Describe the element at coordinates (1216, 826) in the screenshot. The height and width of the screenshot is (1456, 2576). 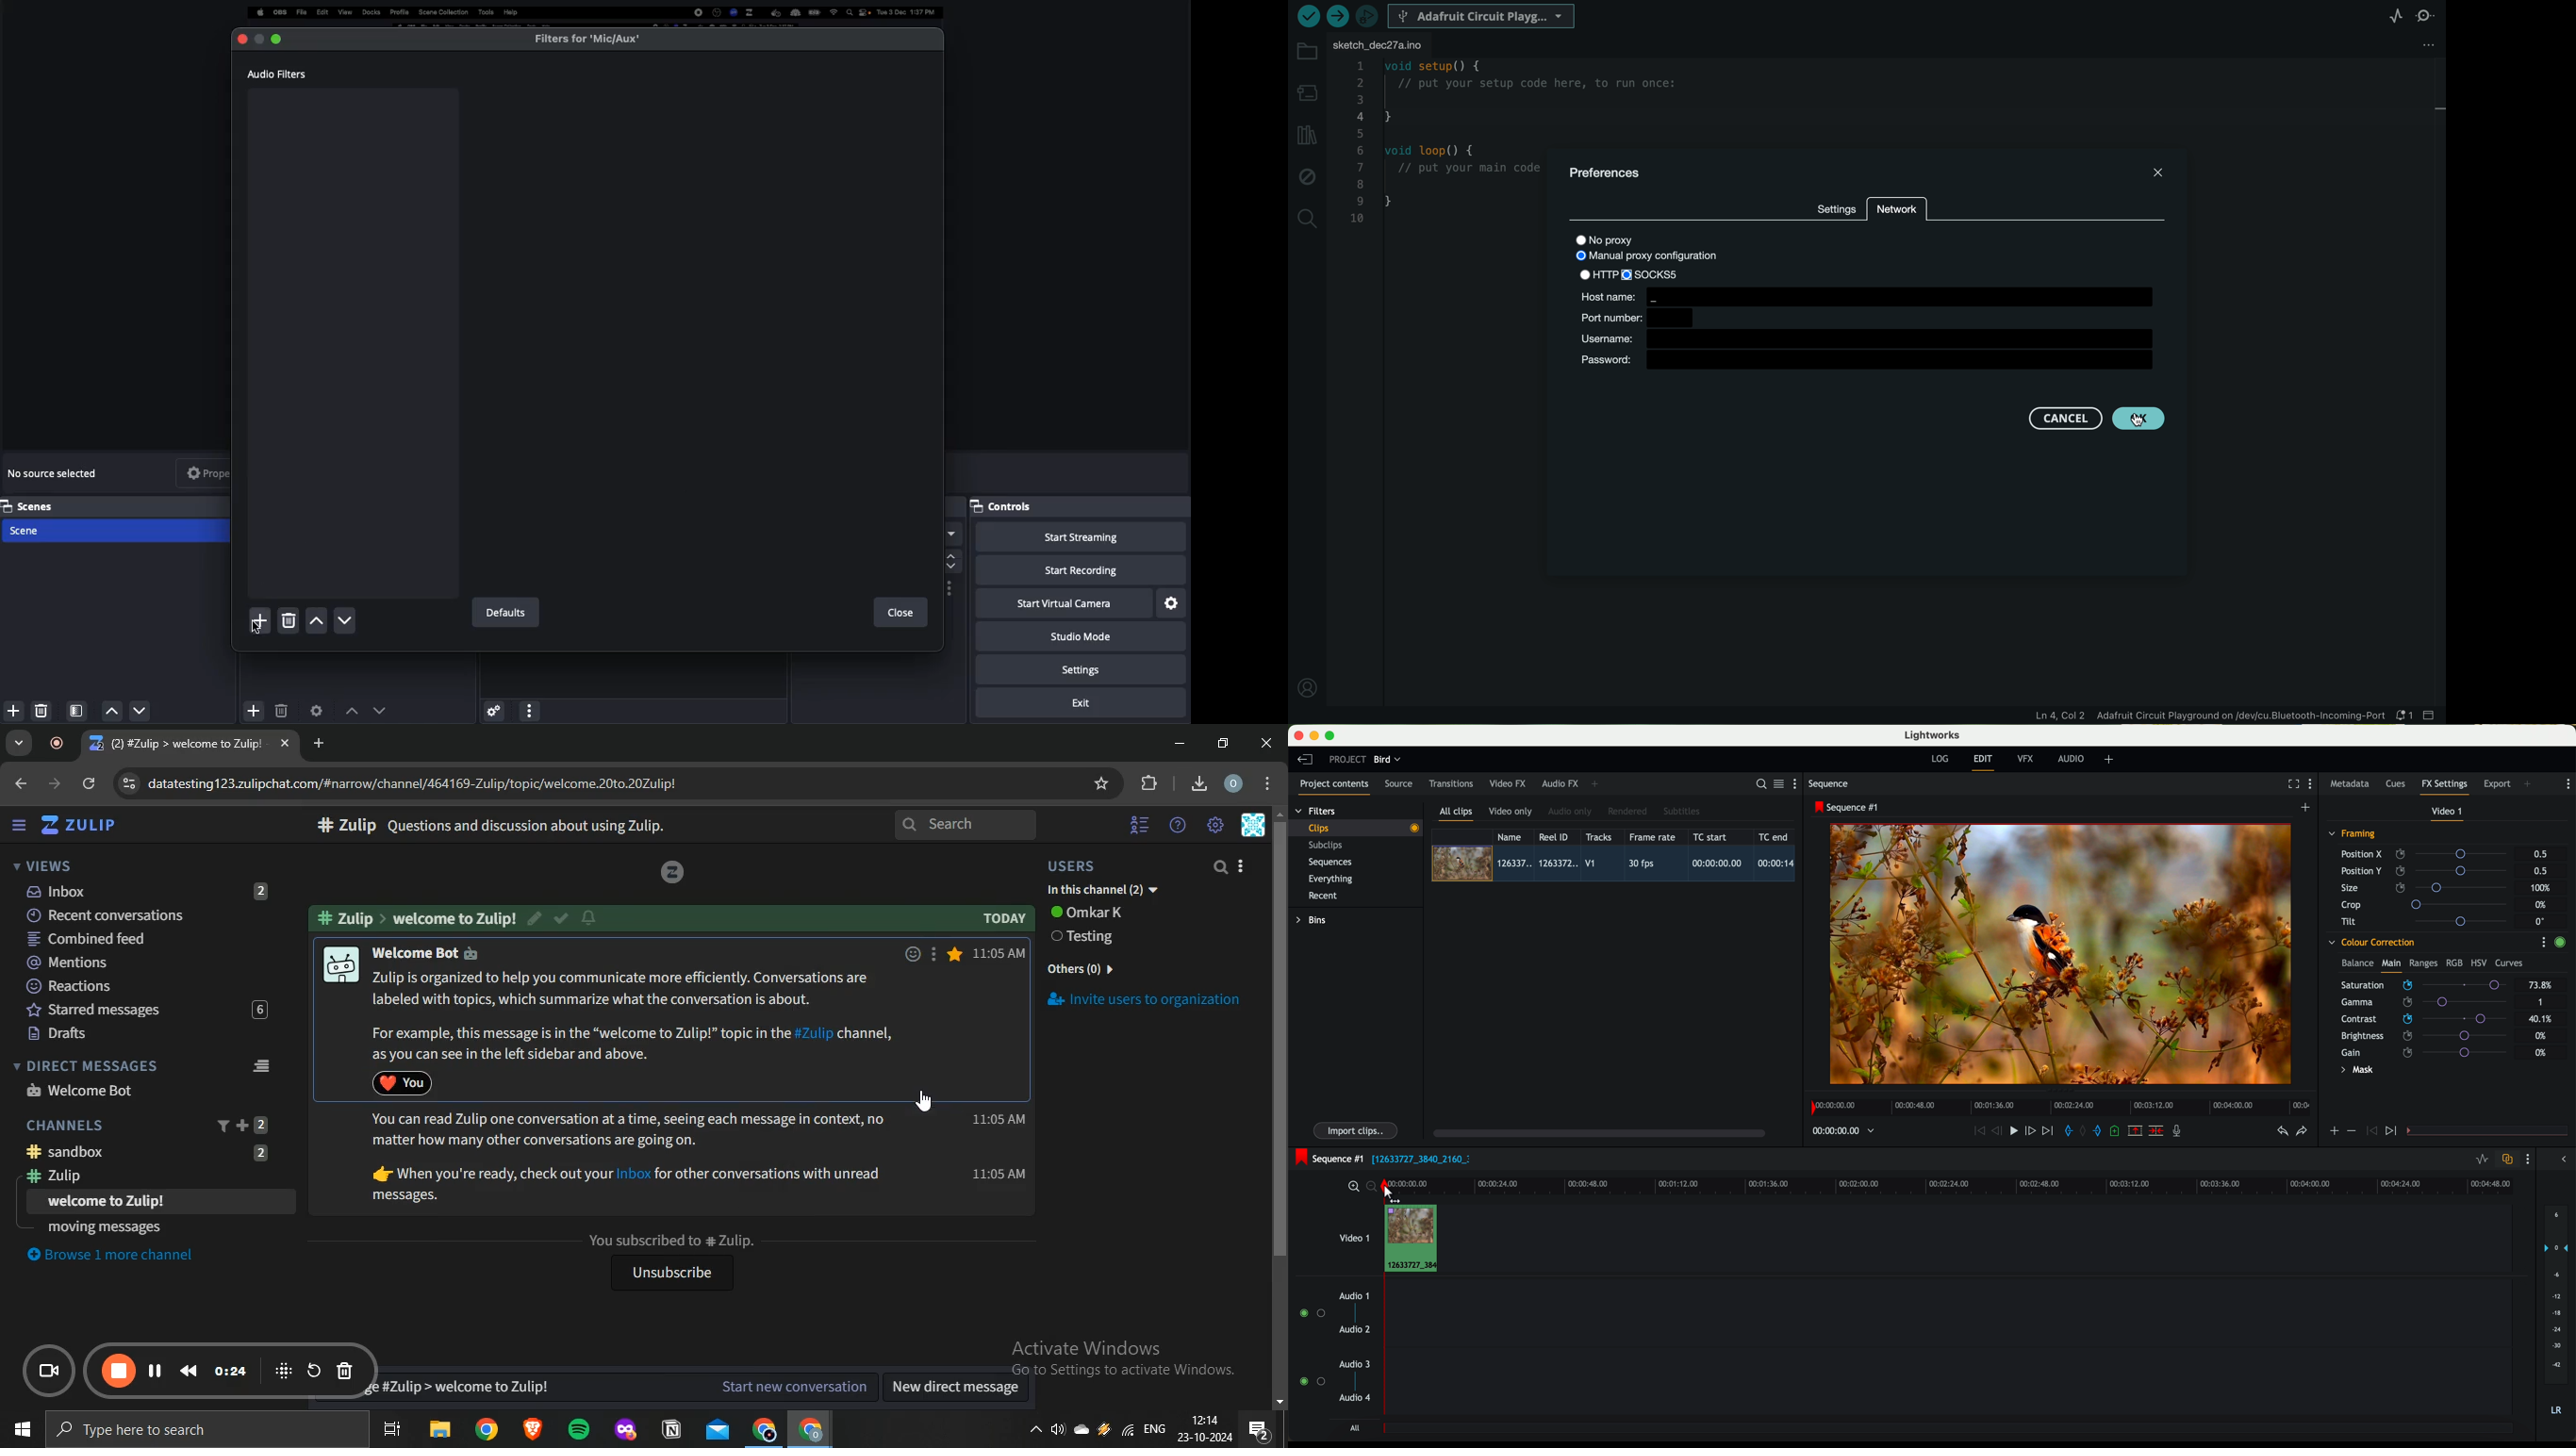
I see `main menu` at that location.